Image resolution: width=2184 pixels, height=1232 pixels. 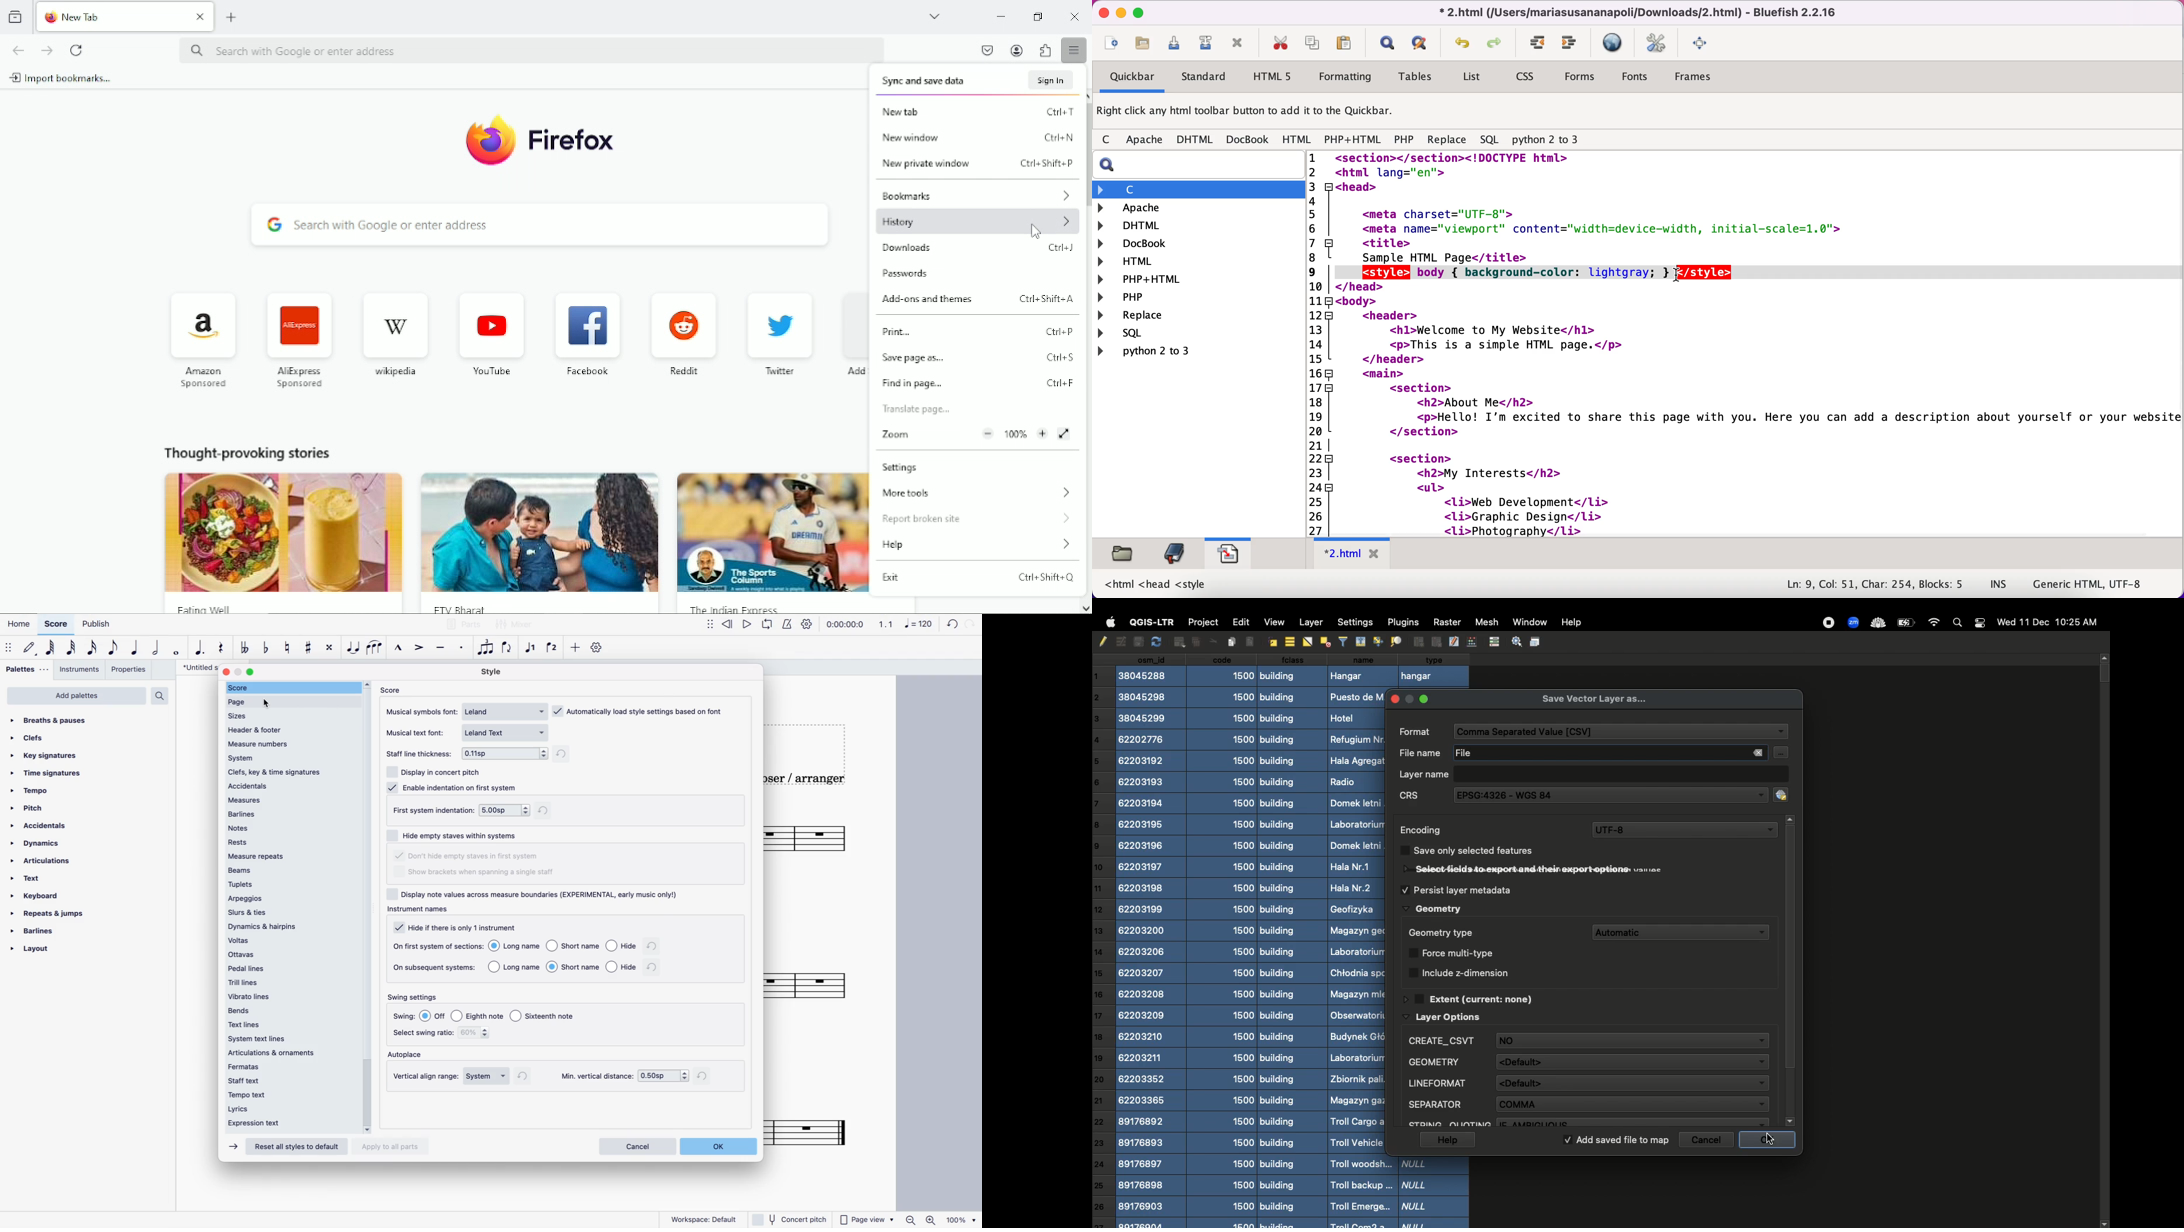 I want to click on move, so click(x=9, y=649).